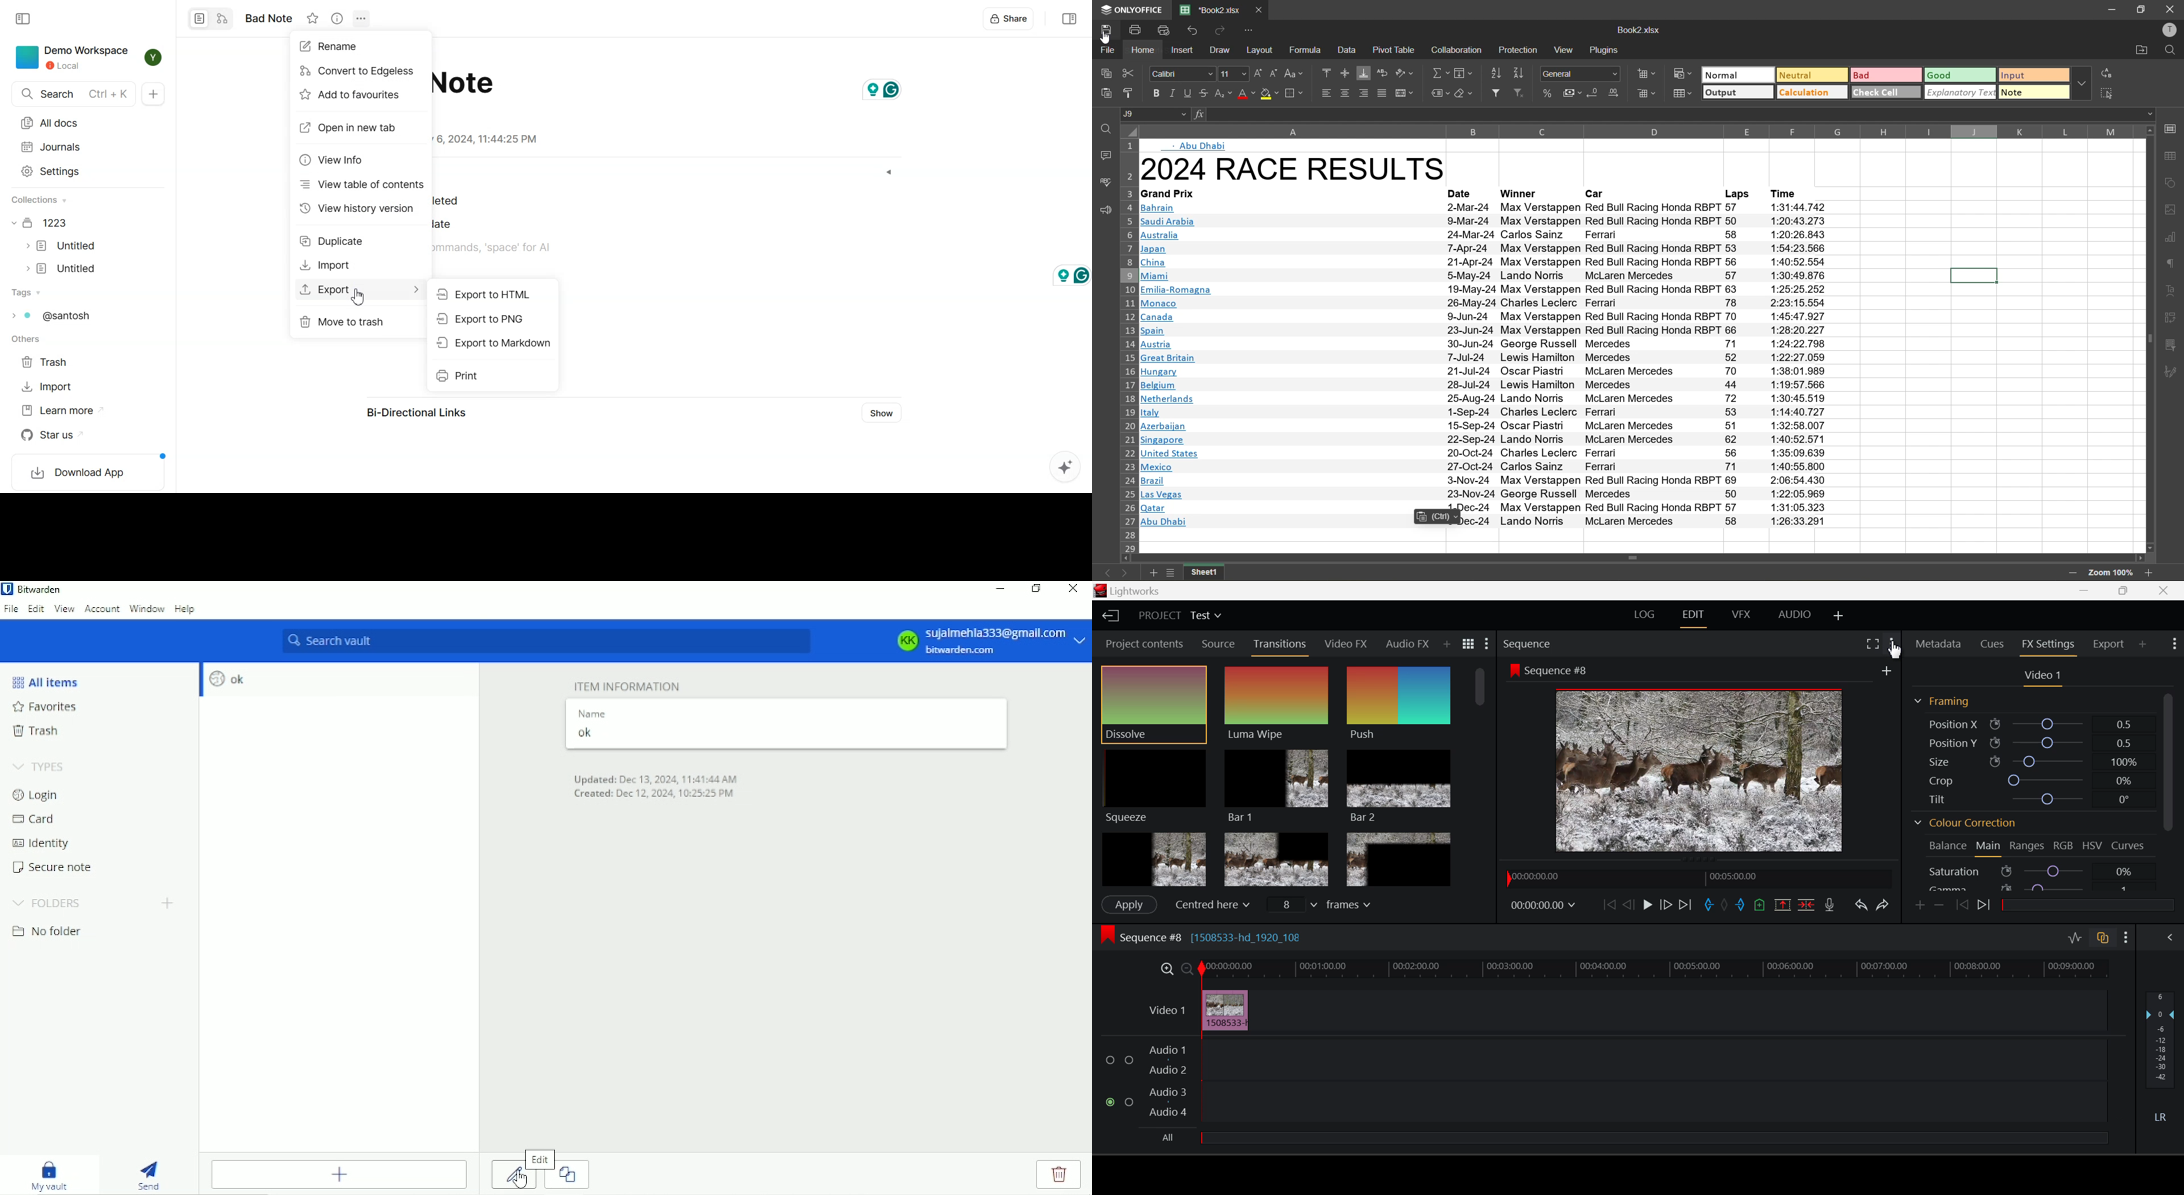  Describe the element at coordinates (1784, 905) in the screenshot. I see `Remove marked section` at that location.